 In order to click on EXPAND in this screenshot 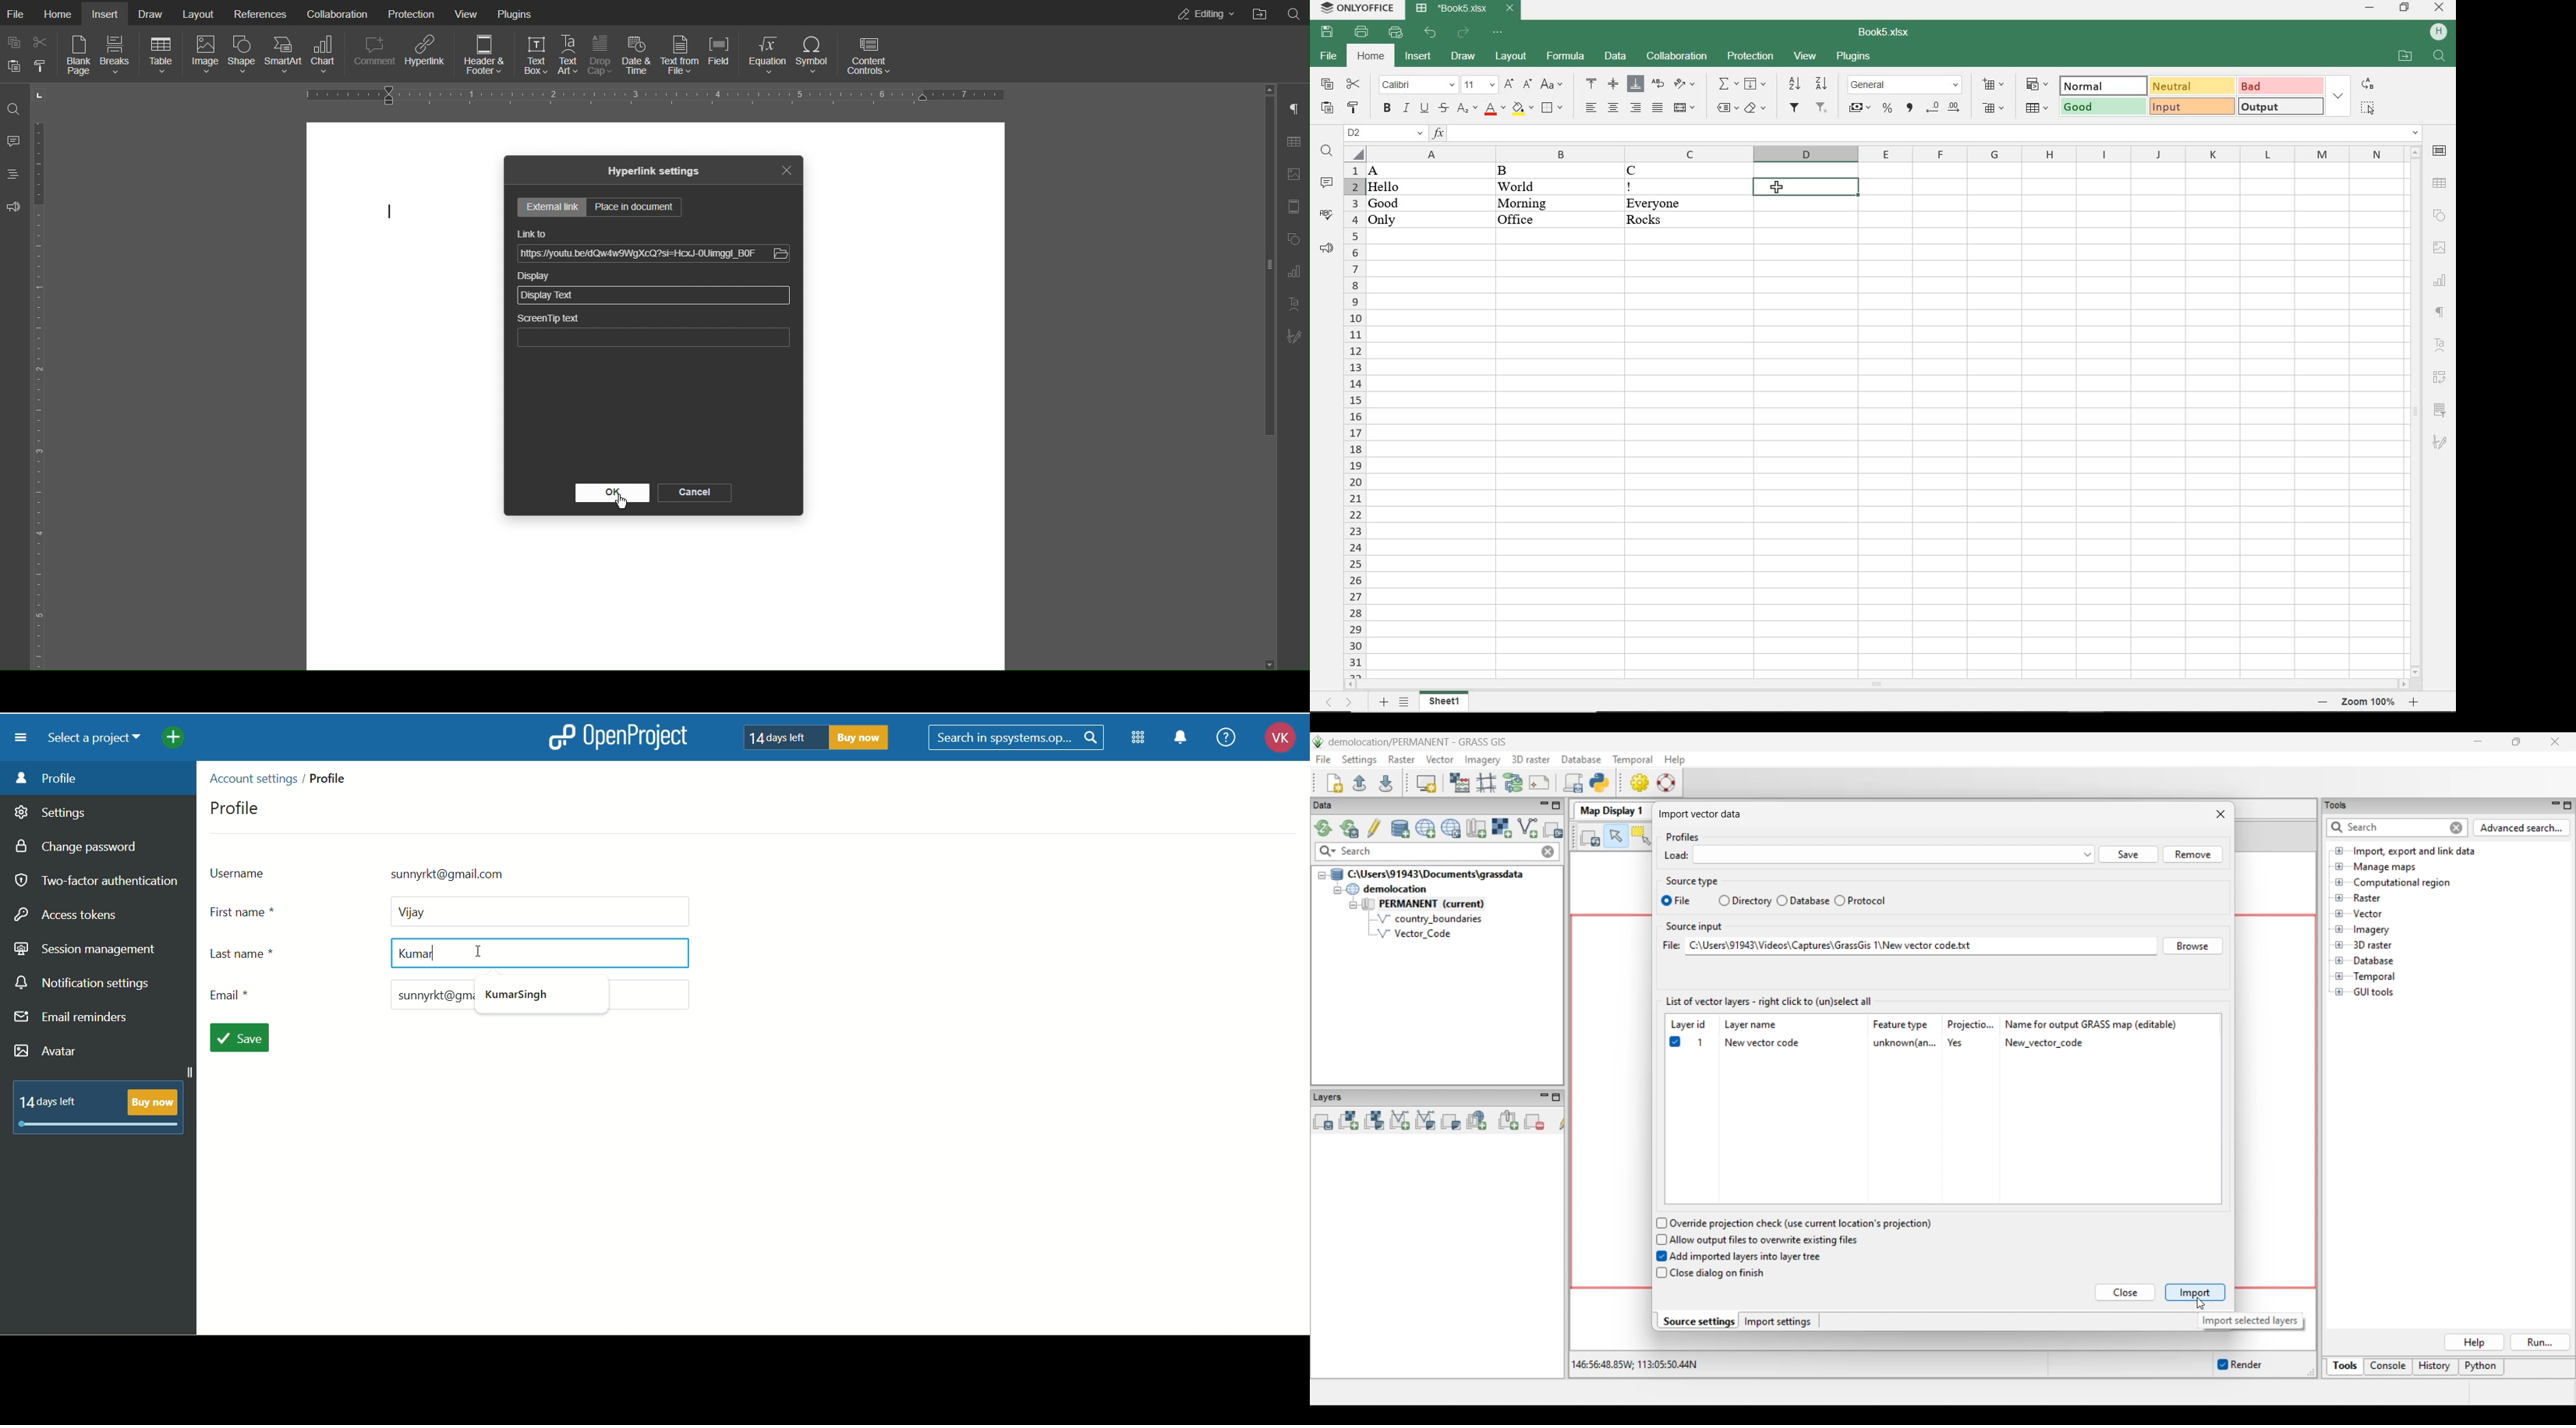, I will do `click(2341, 96)`.